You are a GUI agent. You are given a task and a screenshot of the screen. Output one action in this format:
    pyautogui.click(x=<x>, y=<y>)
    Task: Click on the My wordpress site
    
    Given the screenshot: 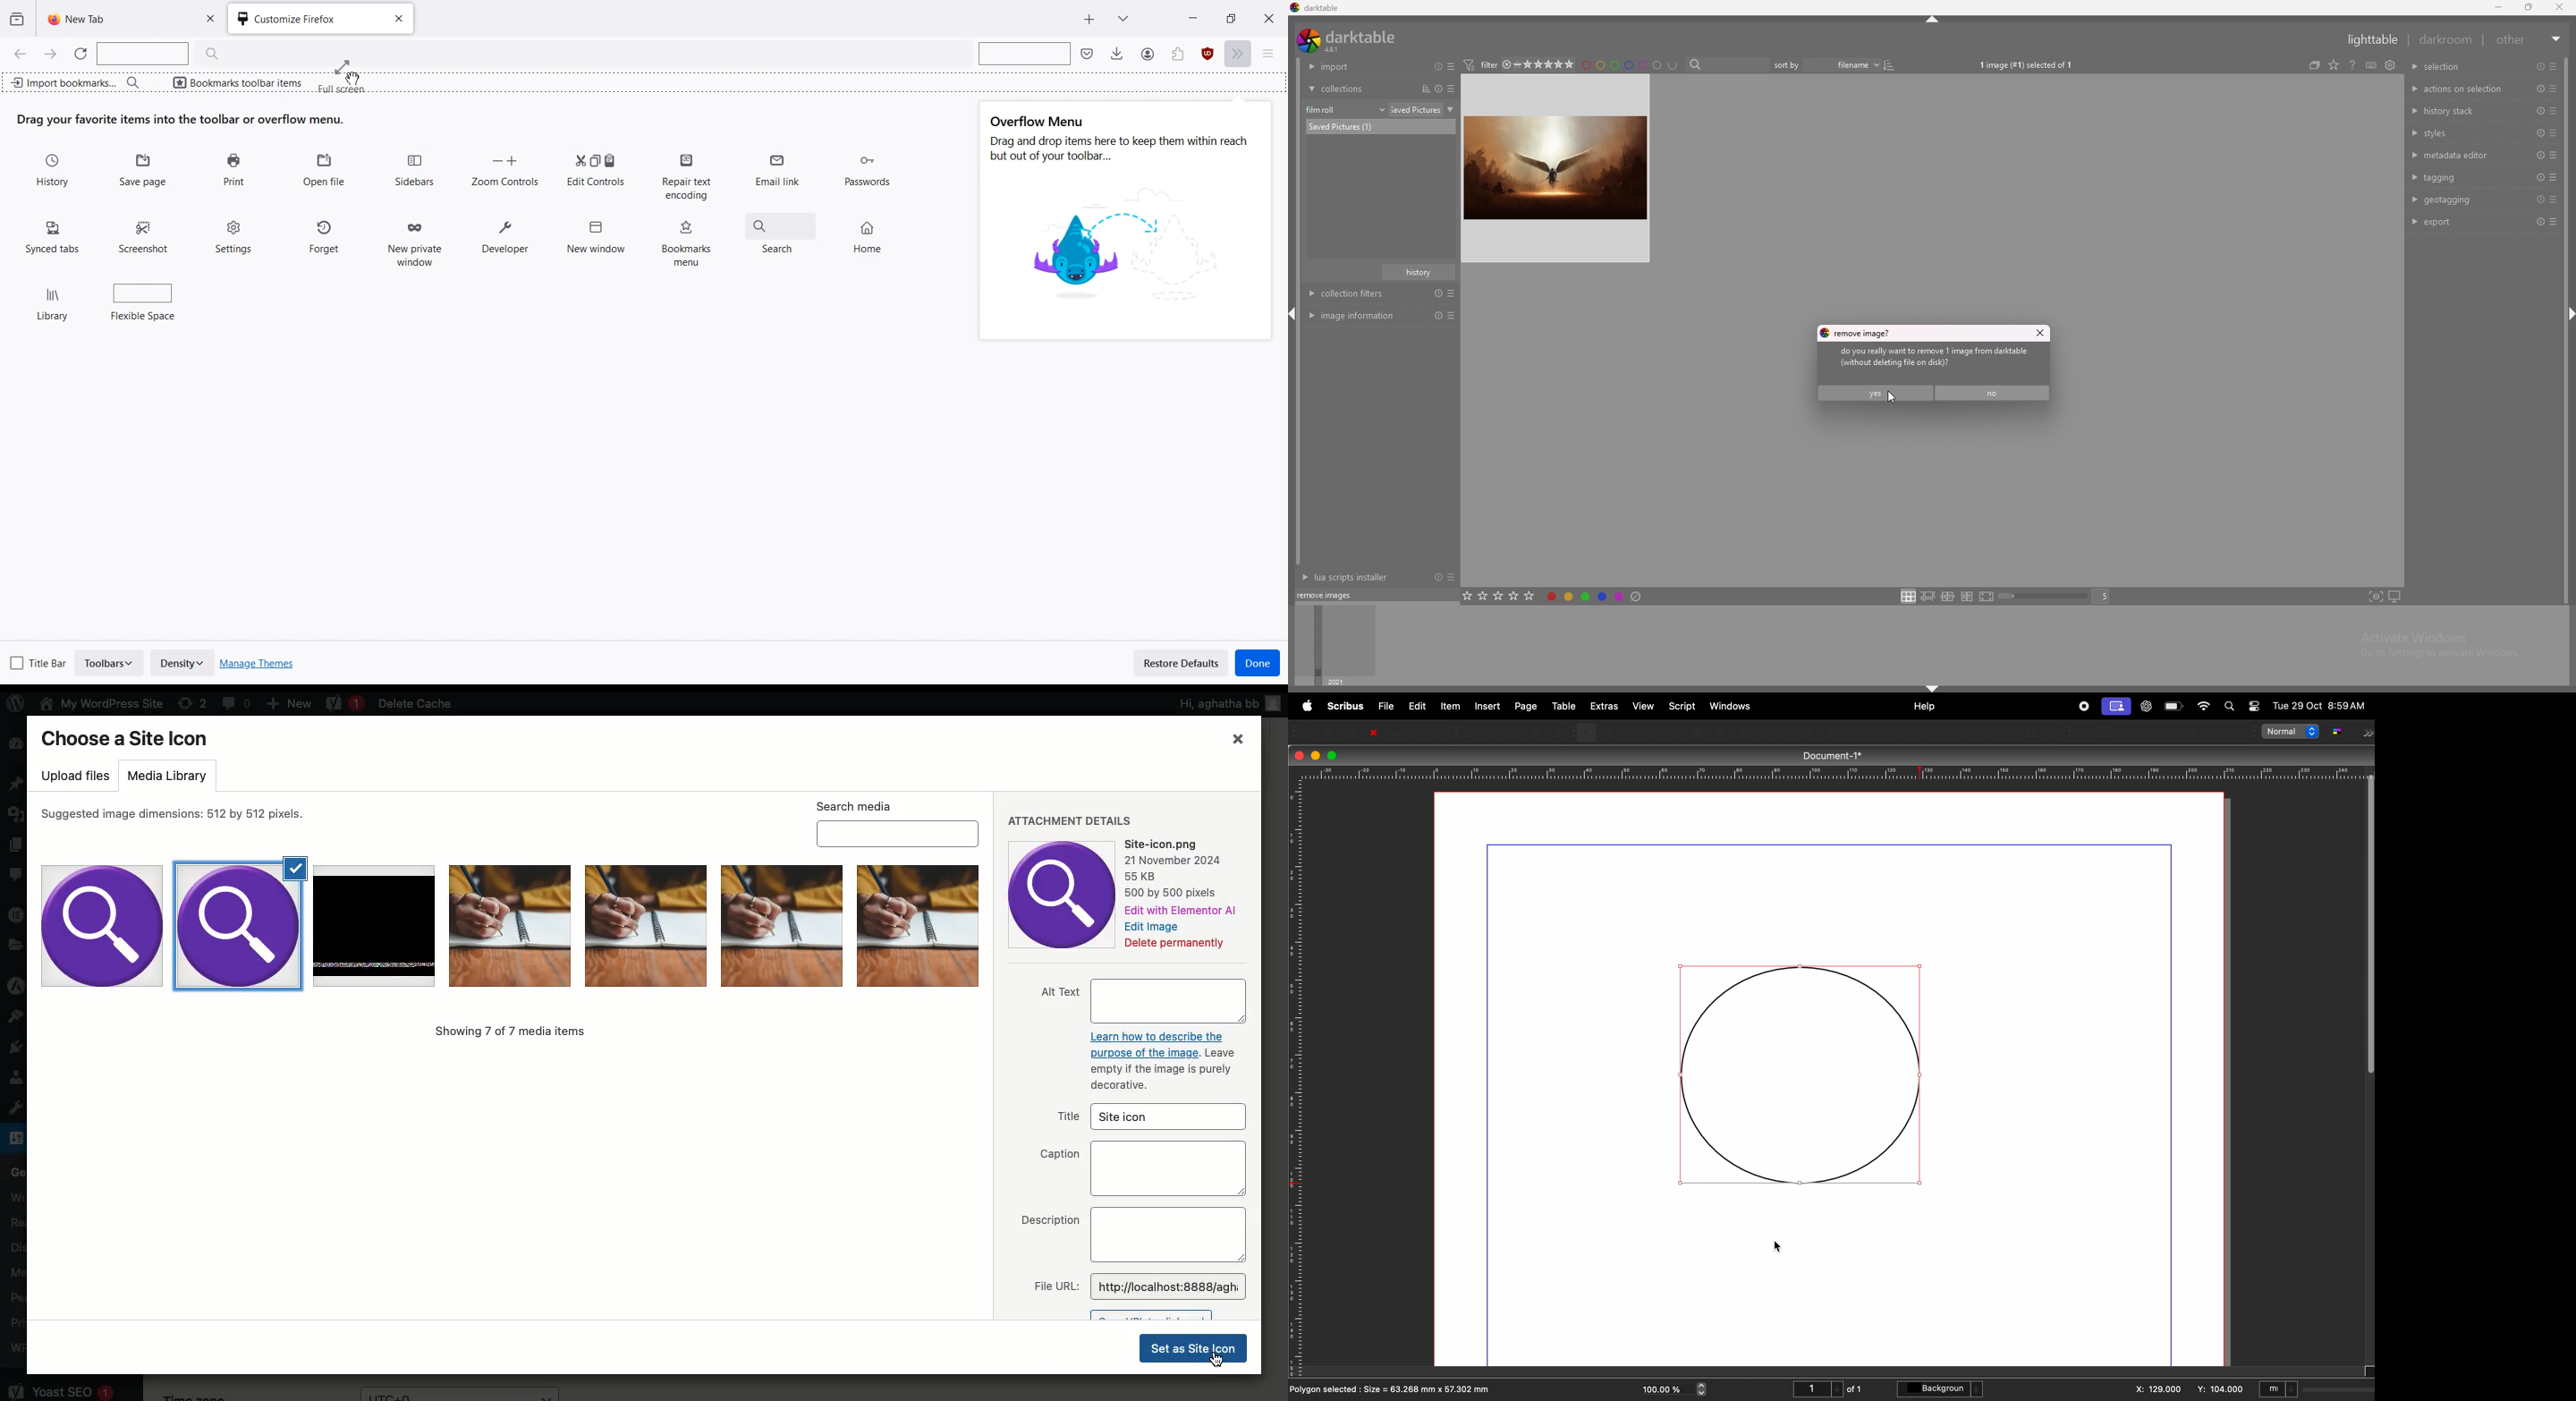 What is the action you would take?
    pyautogui.click(x=99, y=703)
    